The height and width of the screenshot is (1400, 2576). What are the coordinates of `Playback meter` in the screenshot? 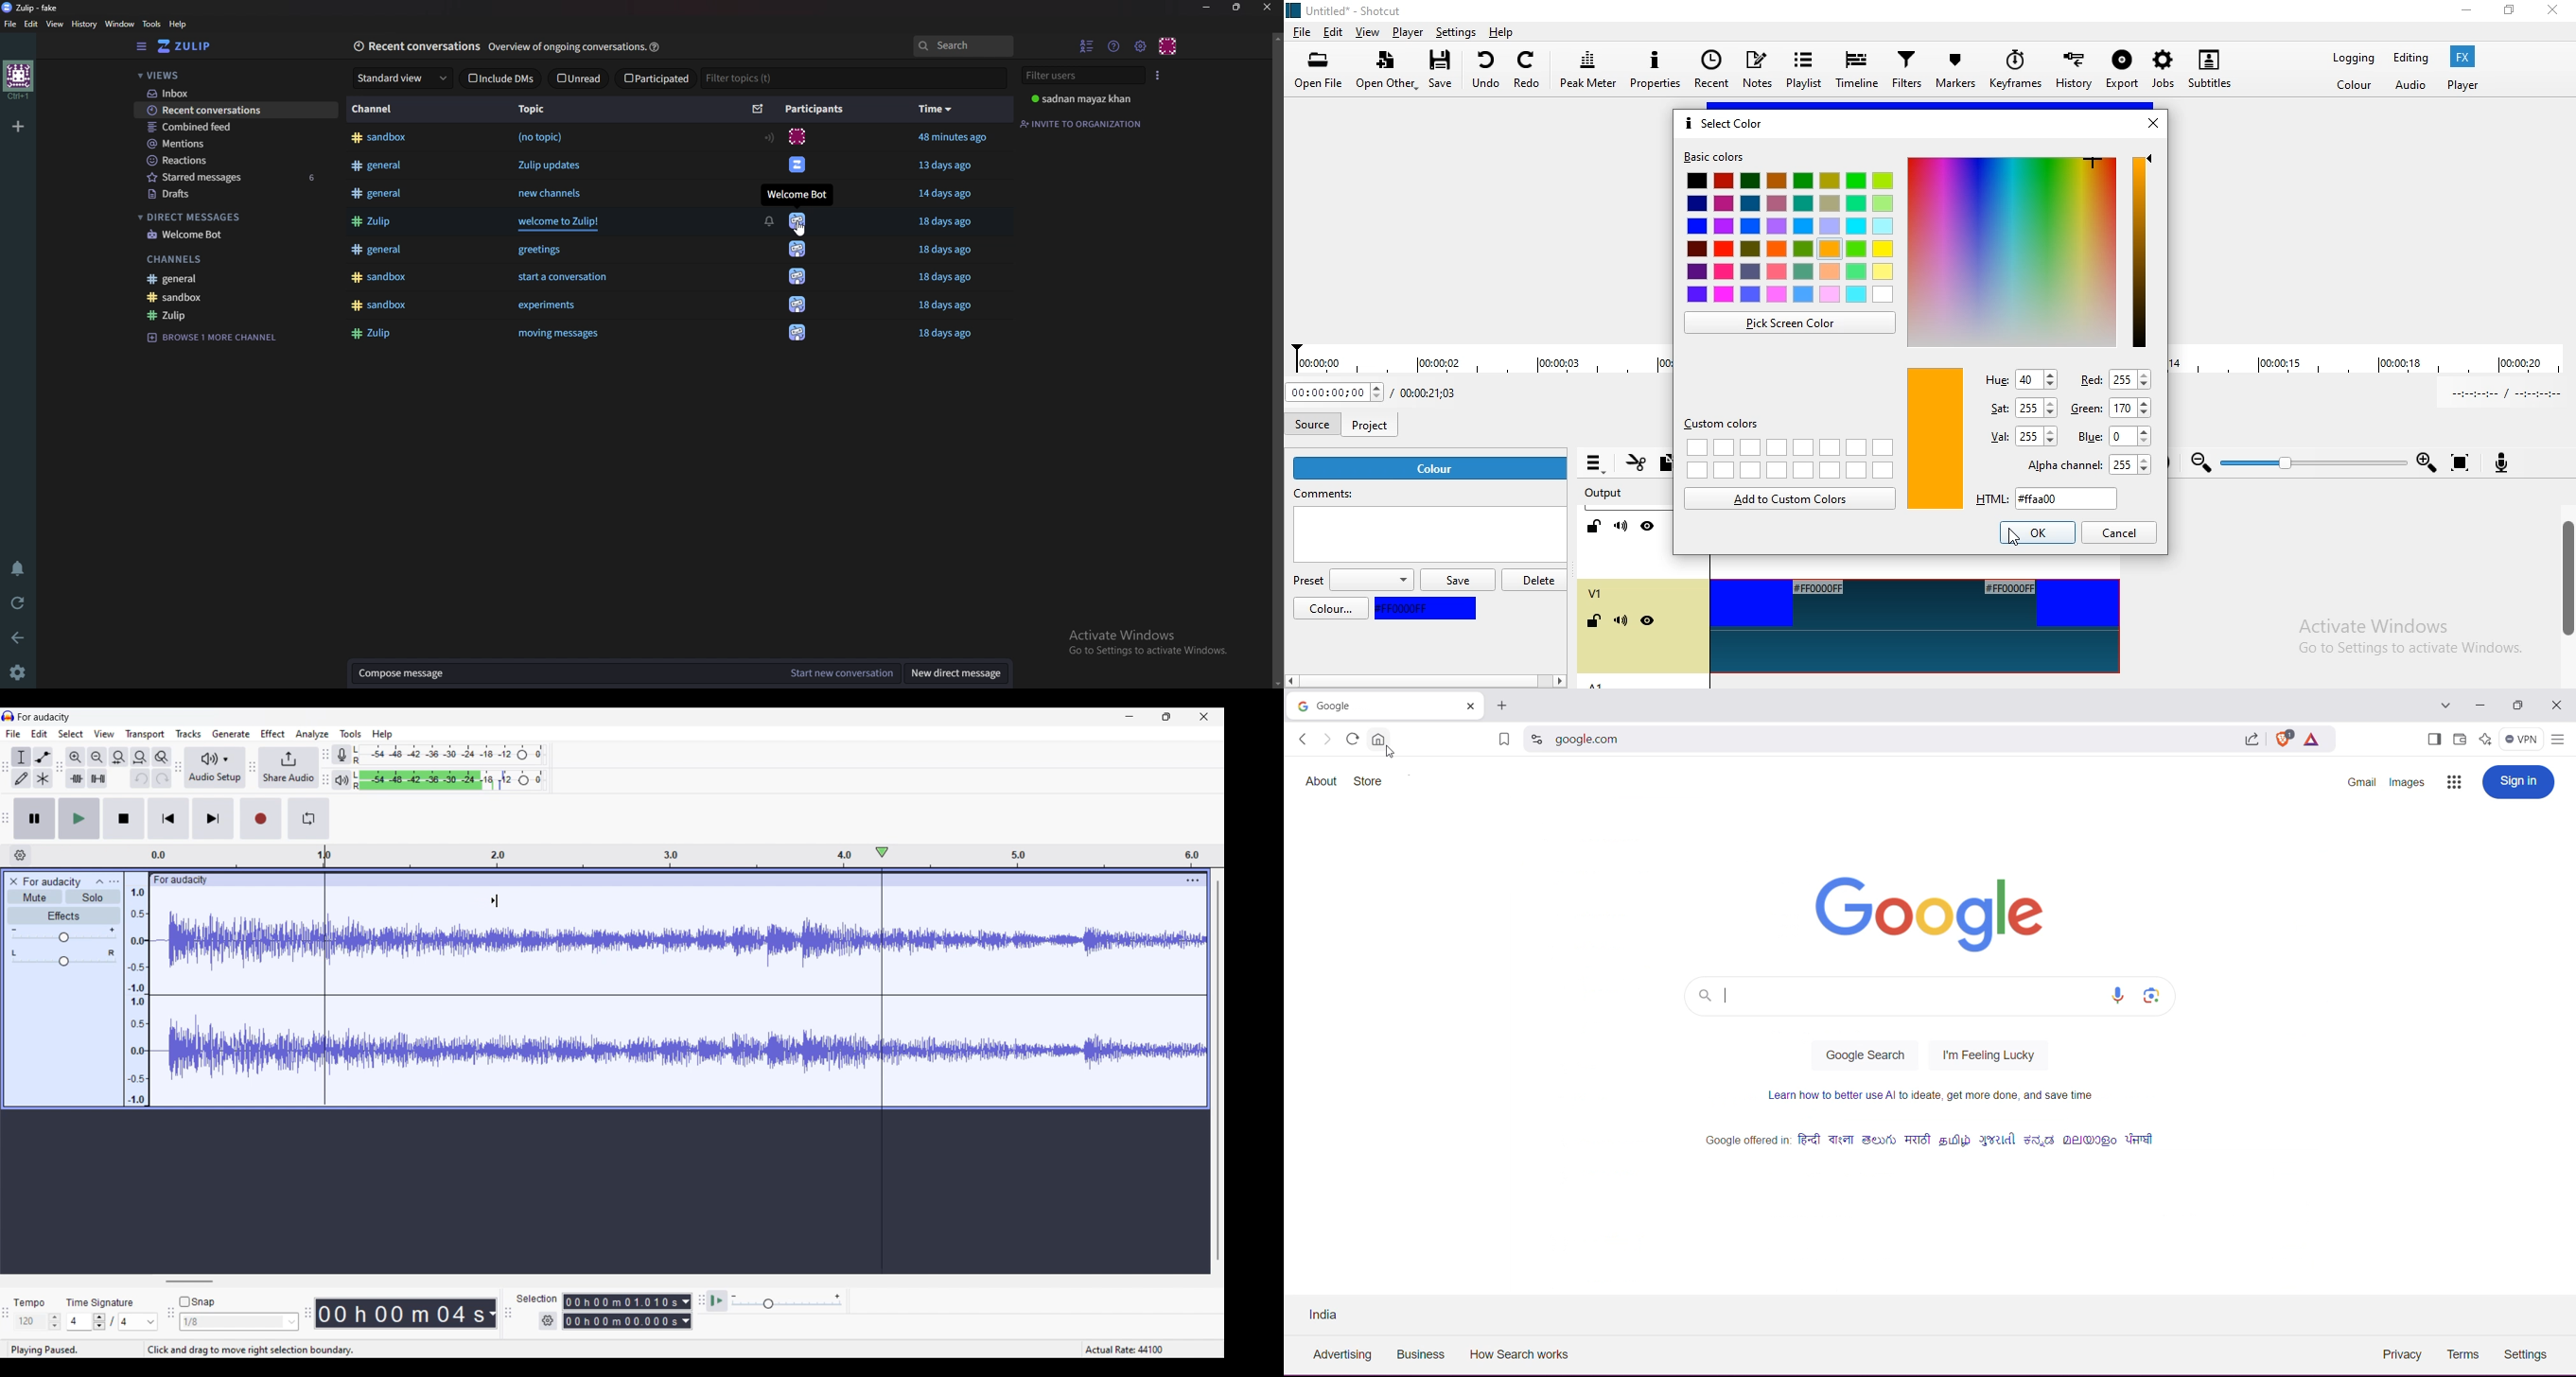 It's located at (341, 780).